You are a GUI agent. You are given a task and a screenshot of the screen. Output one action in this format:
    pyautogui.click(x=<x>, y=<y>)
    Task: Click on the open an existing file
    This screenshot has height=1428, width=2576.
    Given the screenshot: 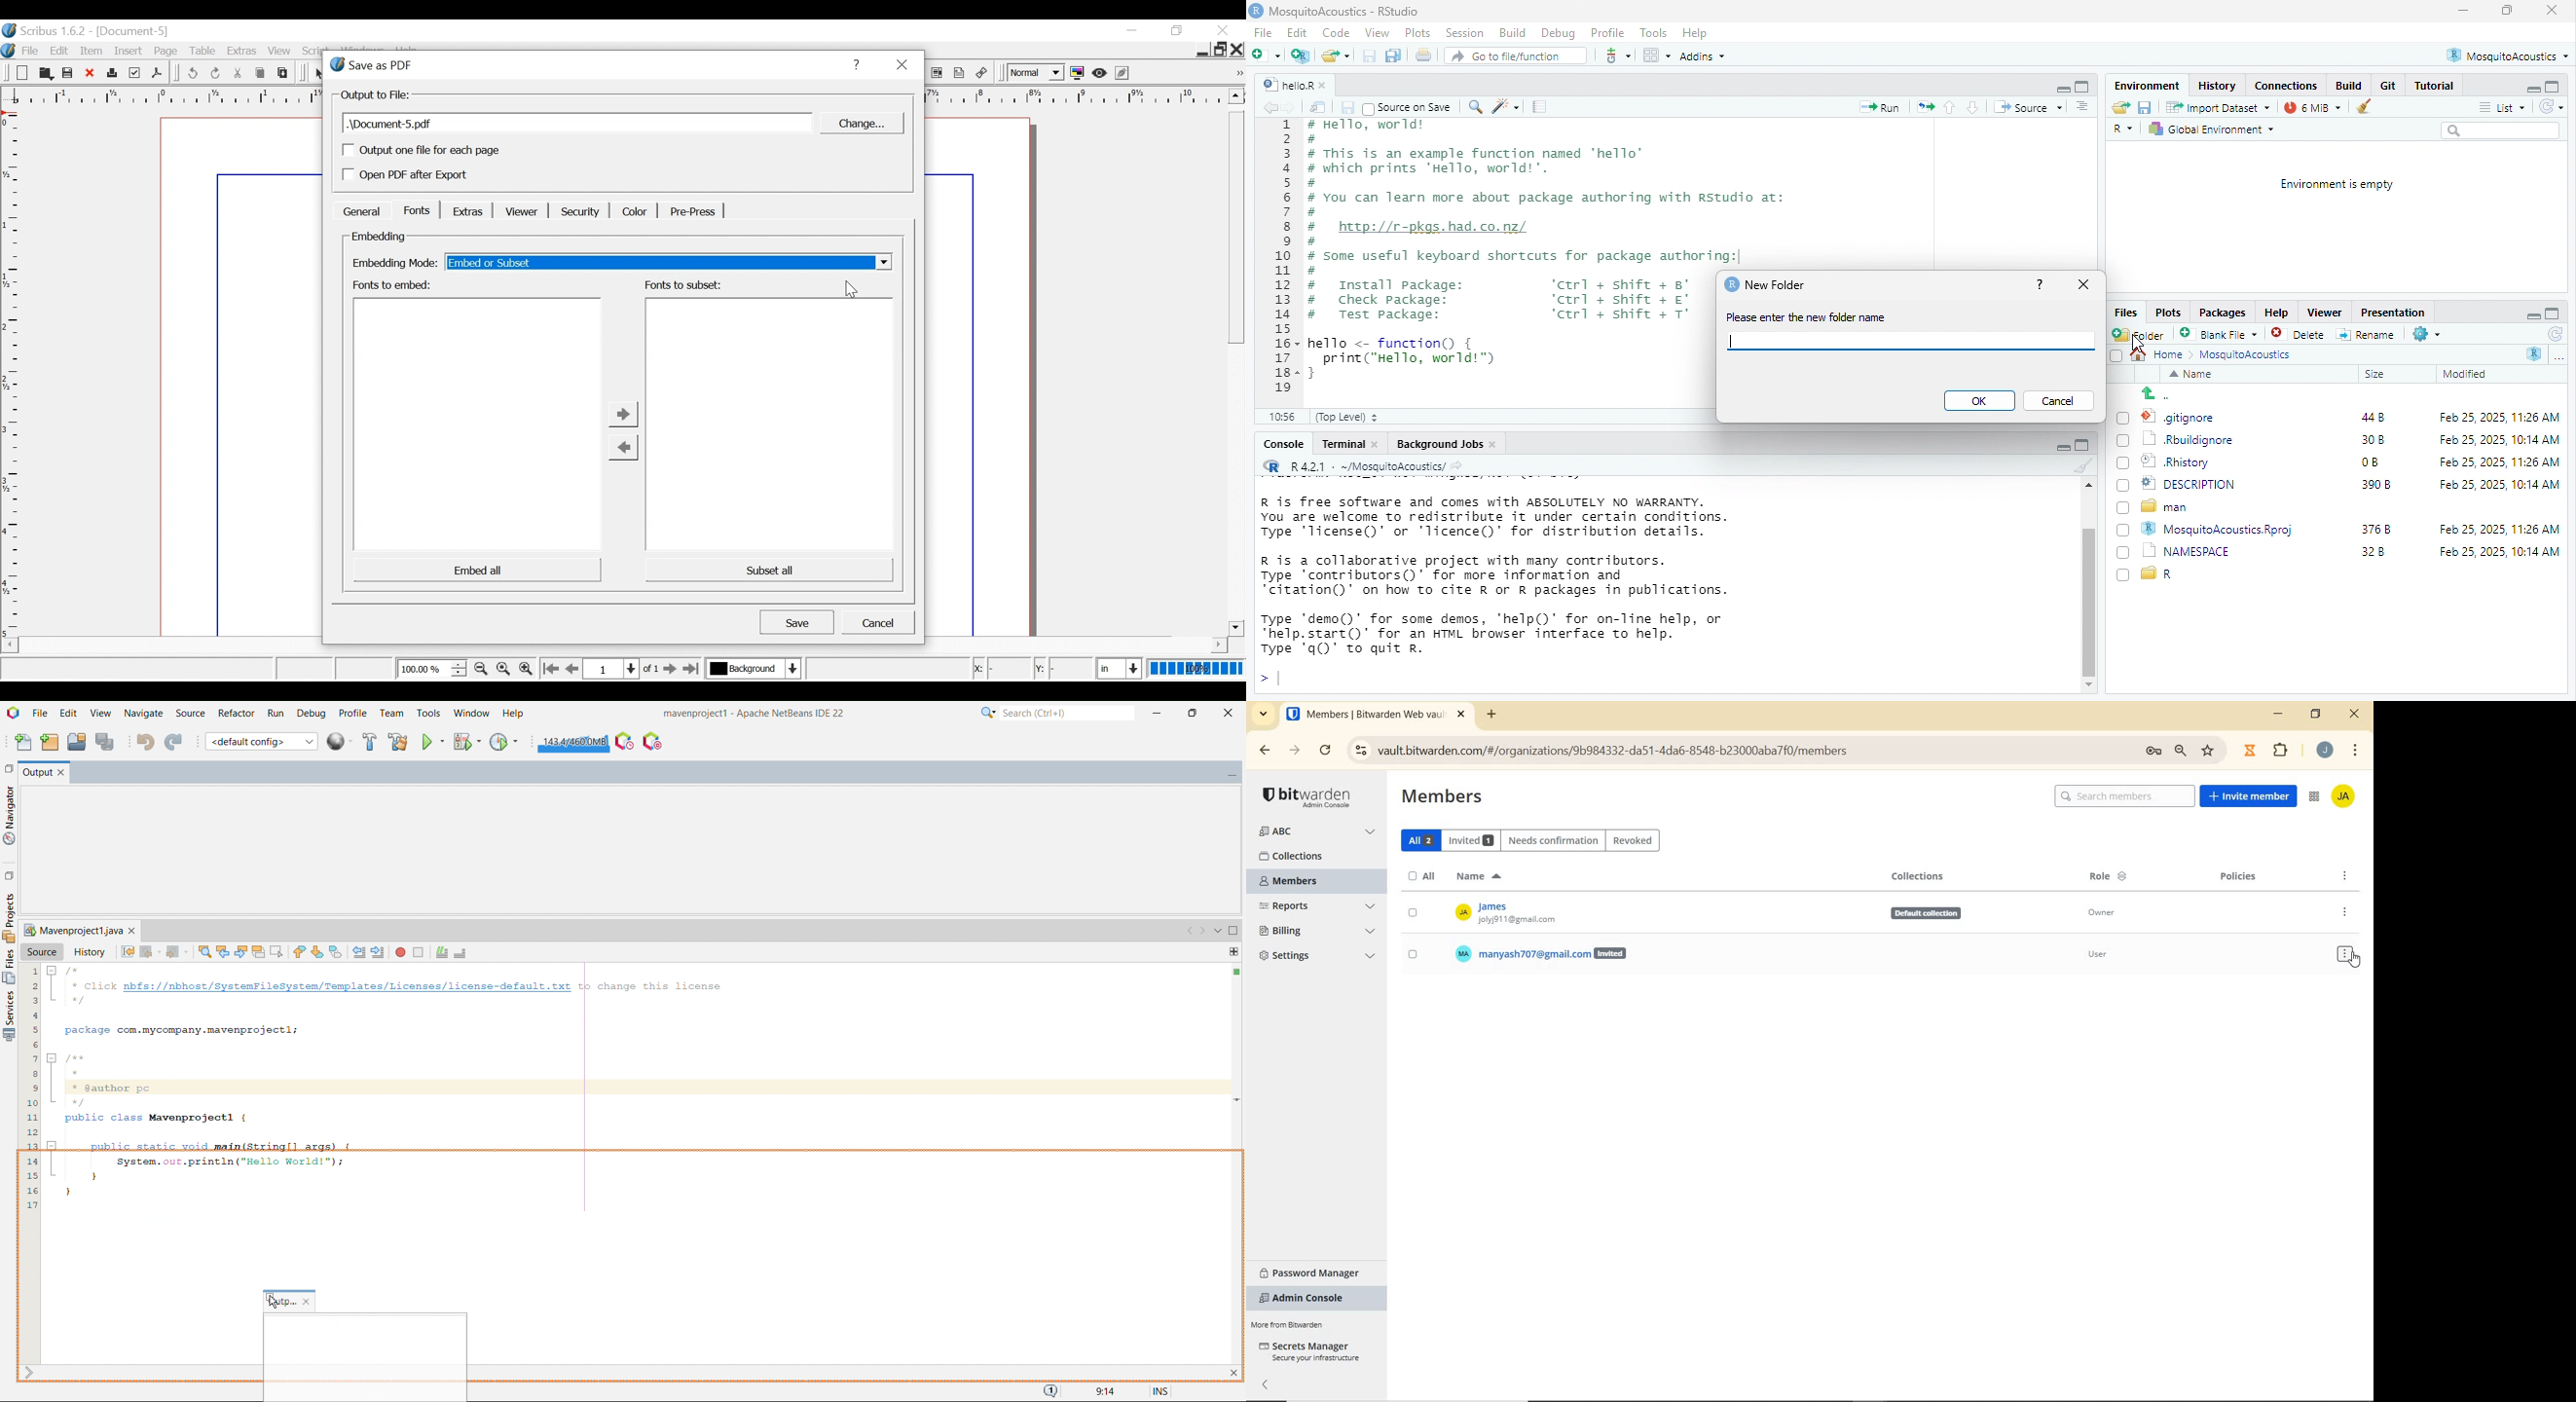 What is the action you would take?
    pyautogui.click(x=2122, y=109)
    